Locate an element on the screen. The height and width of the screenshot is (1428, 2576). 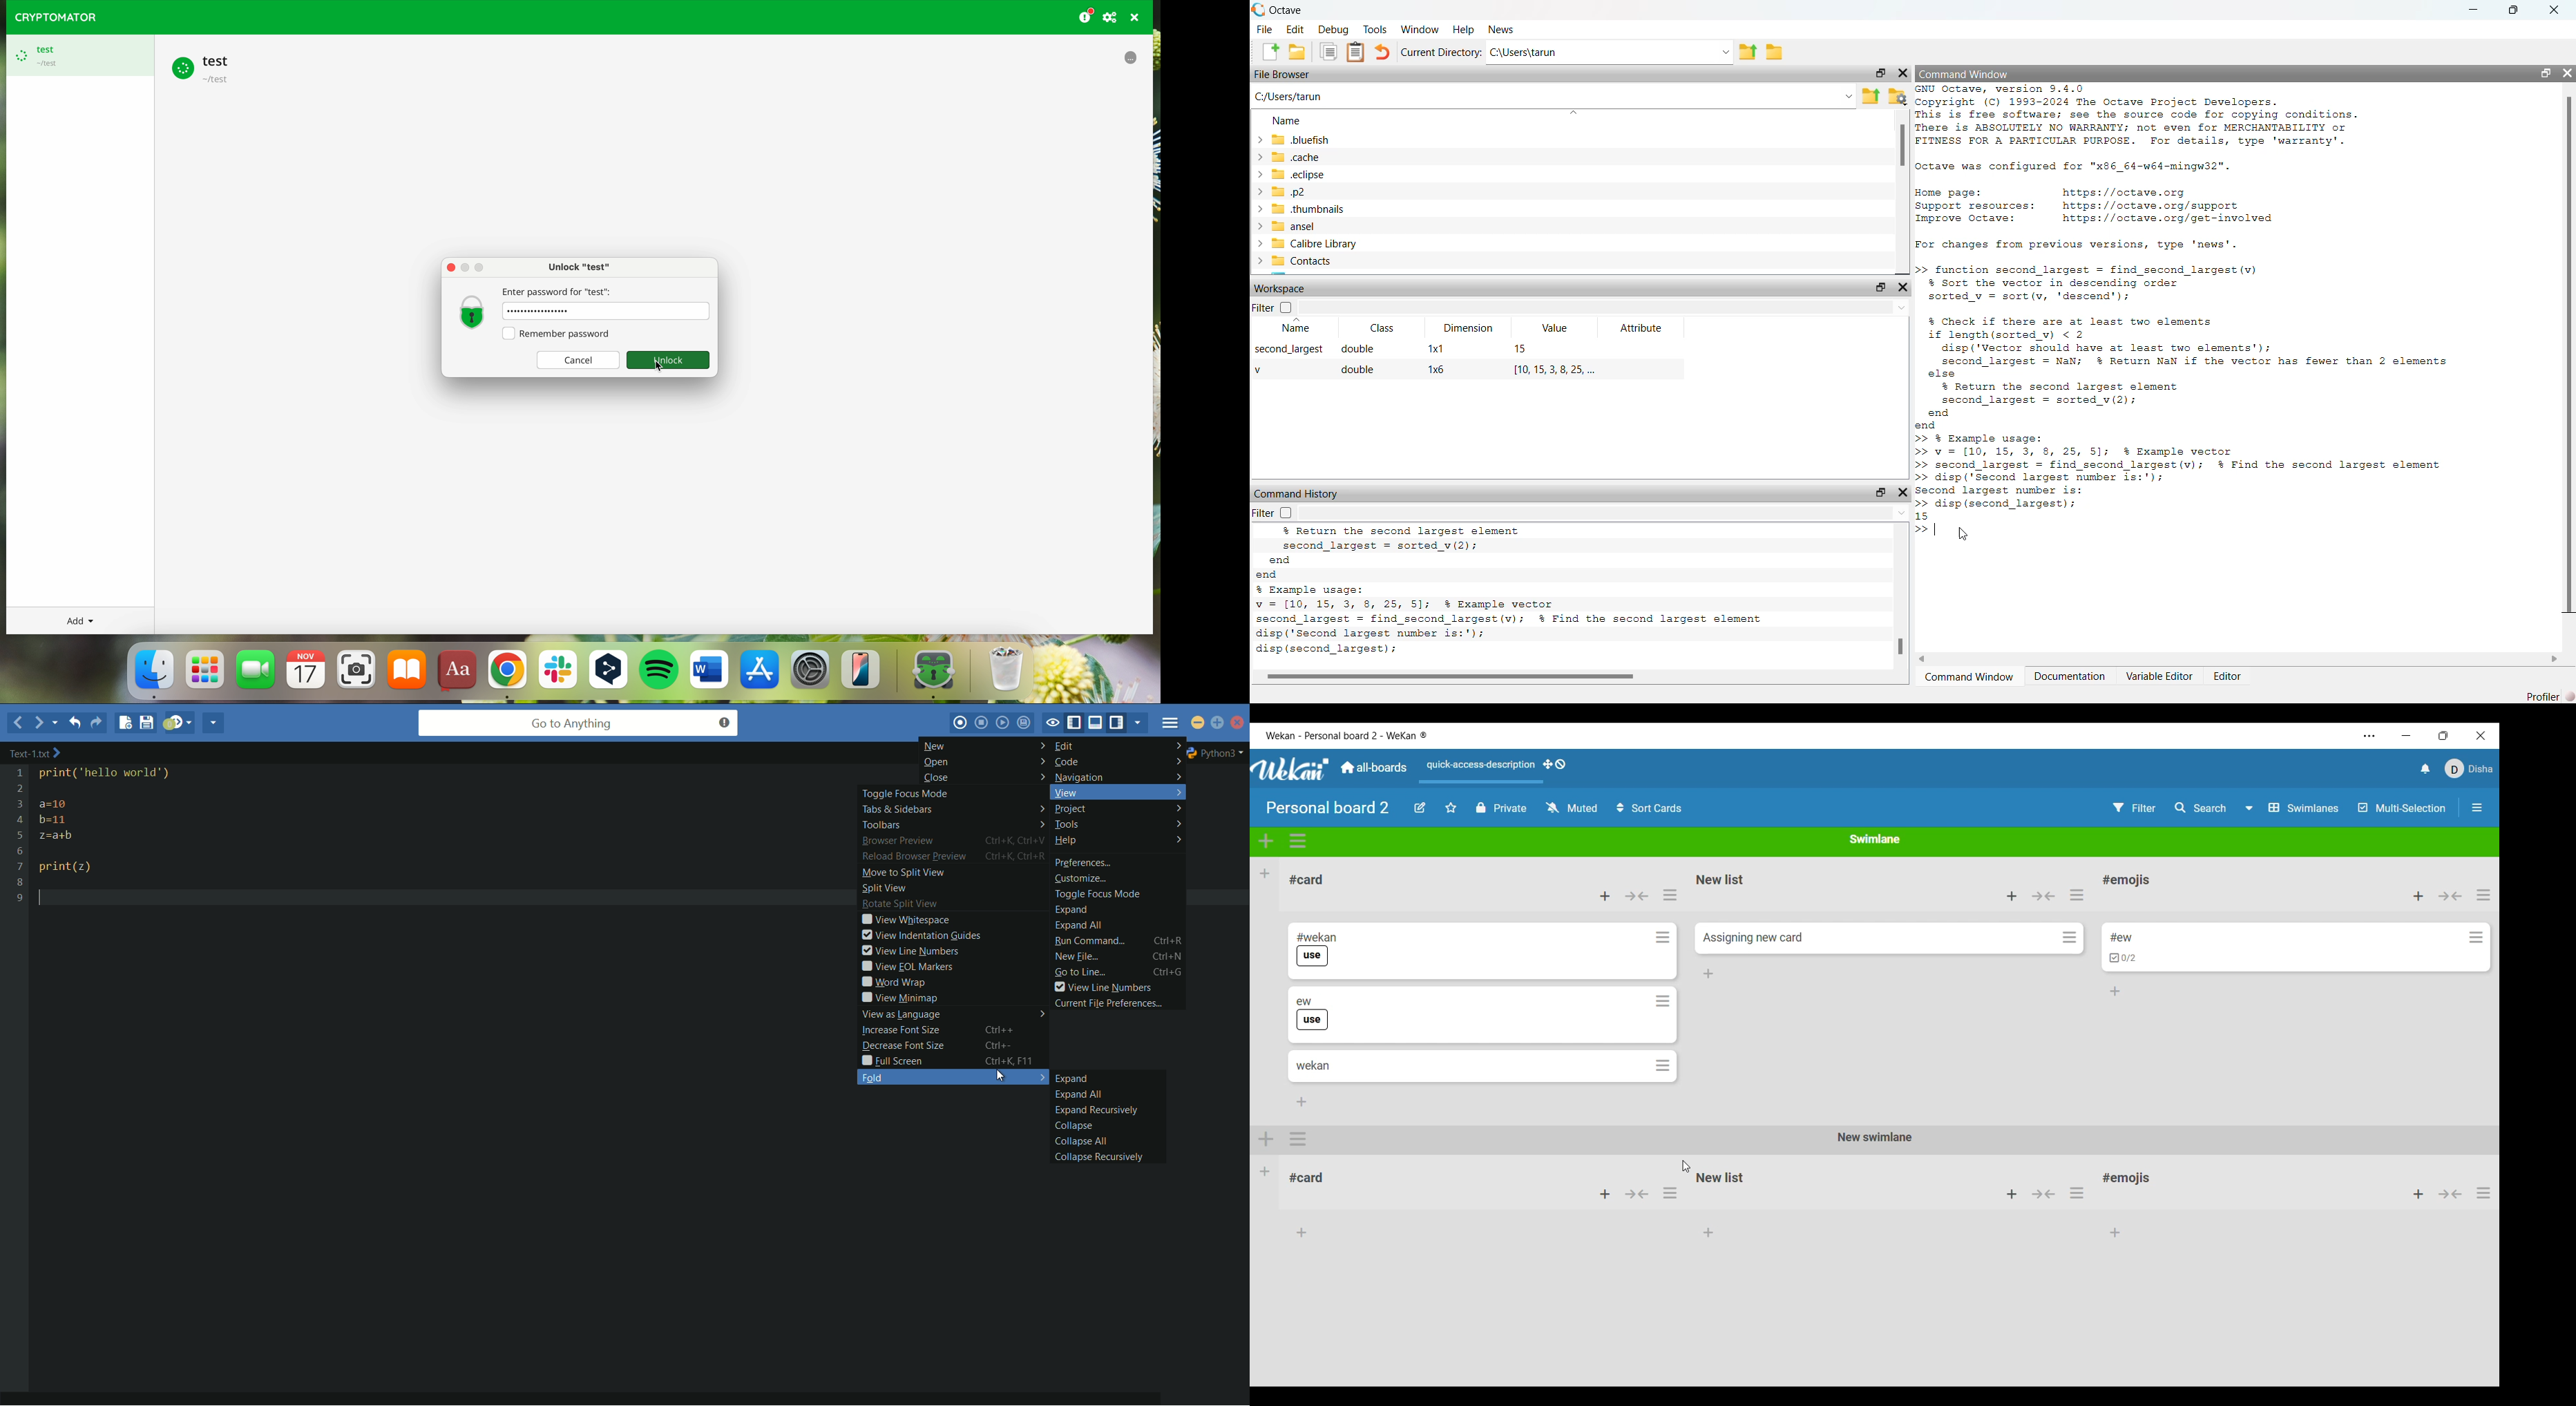
collapse recursively is located at coordinates (1097, 1157).